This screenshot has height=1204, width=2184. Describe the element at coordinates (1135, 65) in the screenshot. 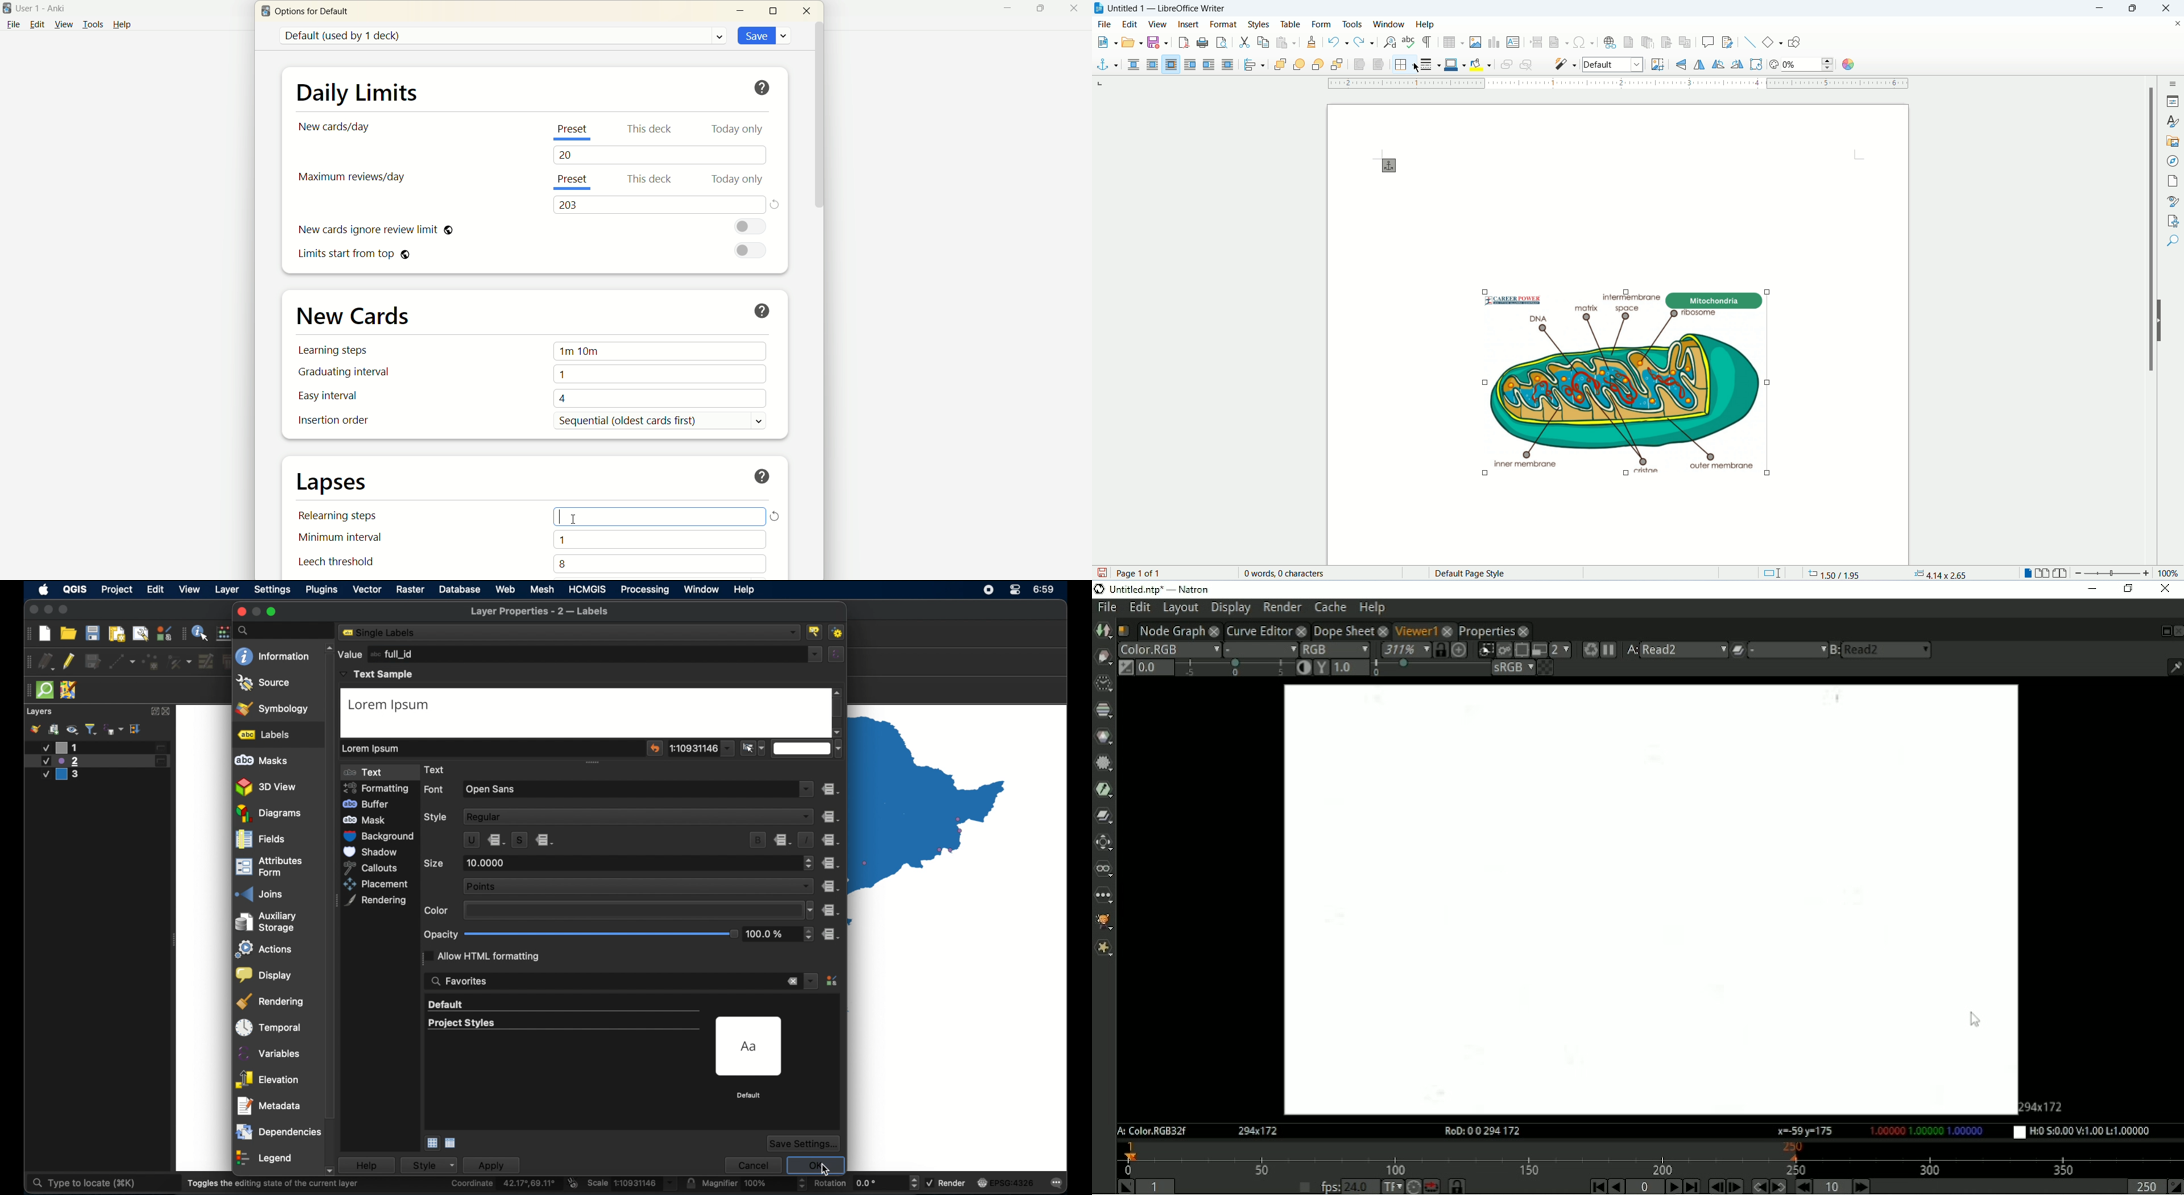

I see `none` at that location.